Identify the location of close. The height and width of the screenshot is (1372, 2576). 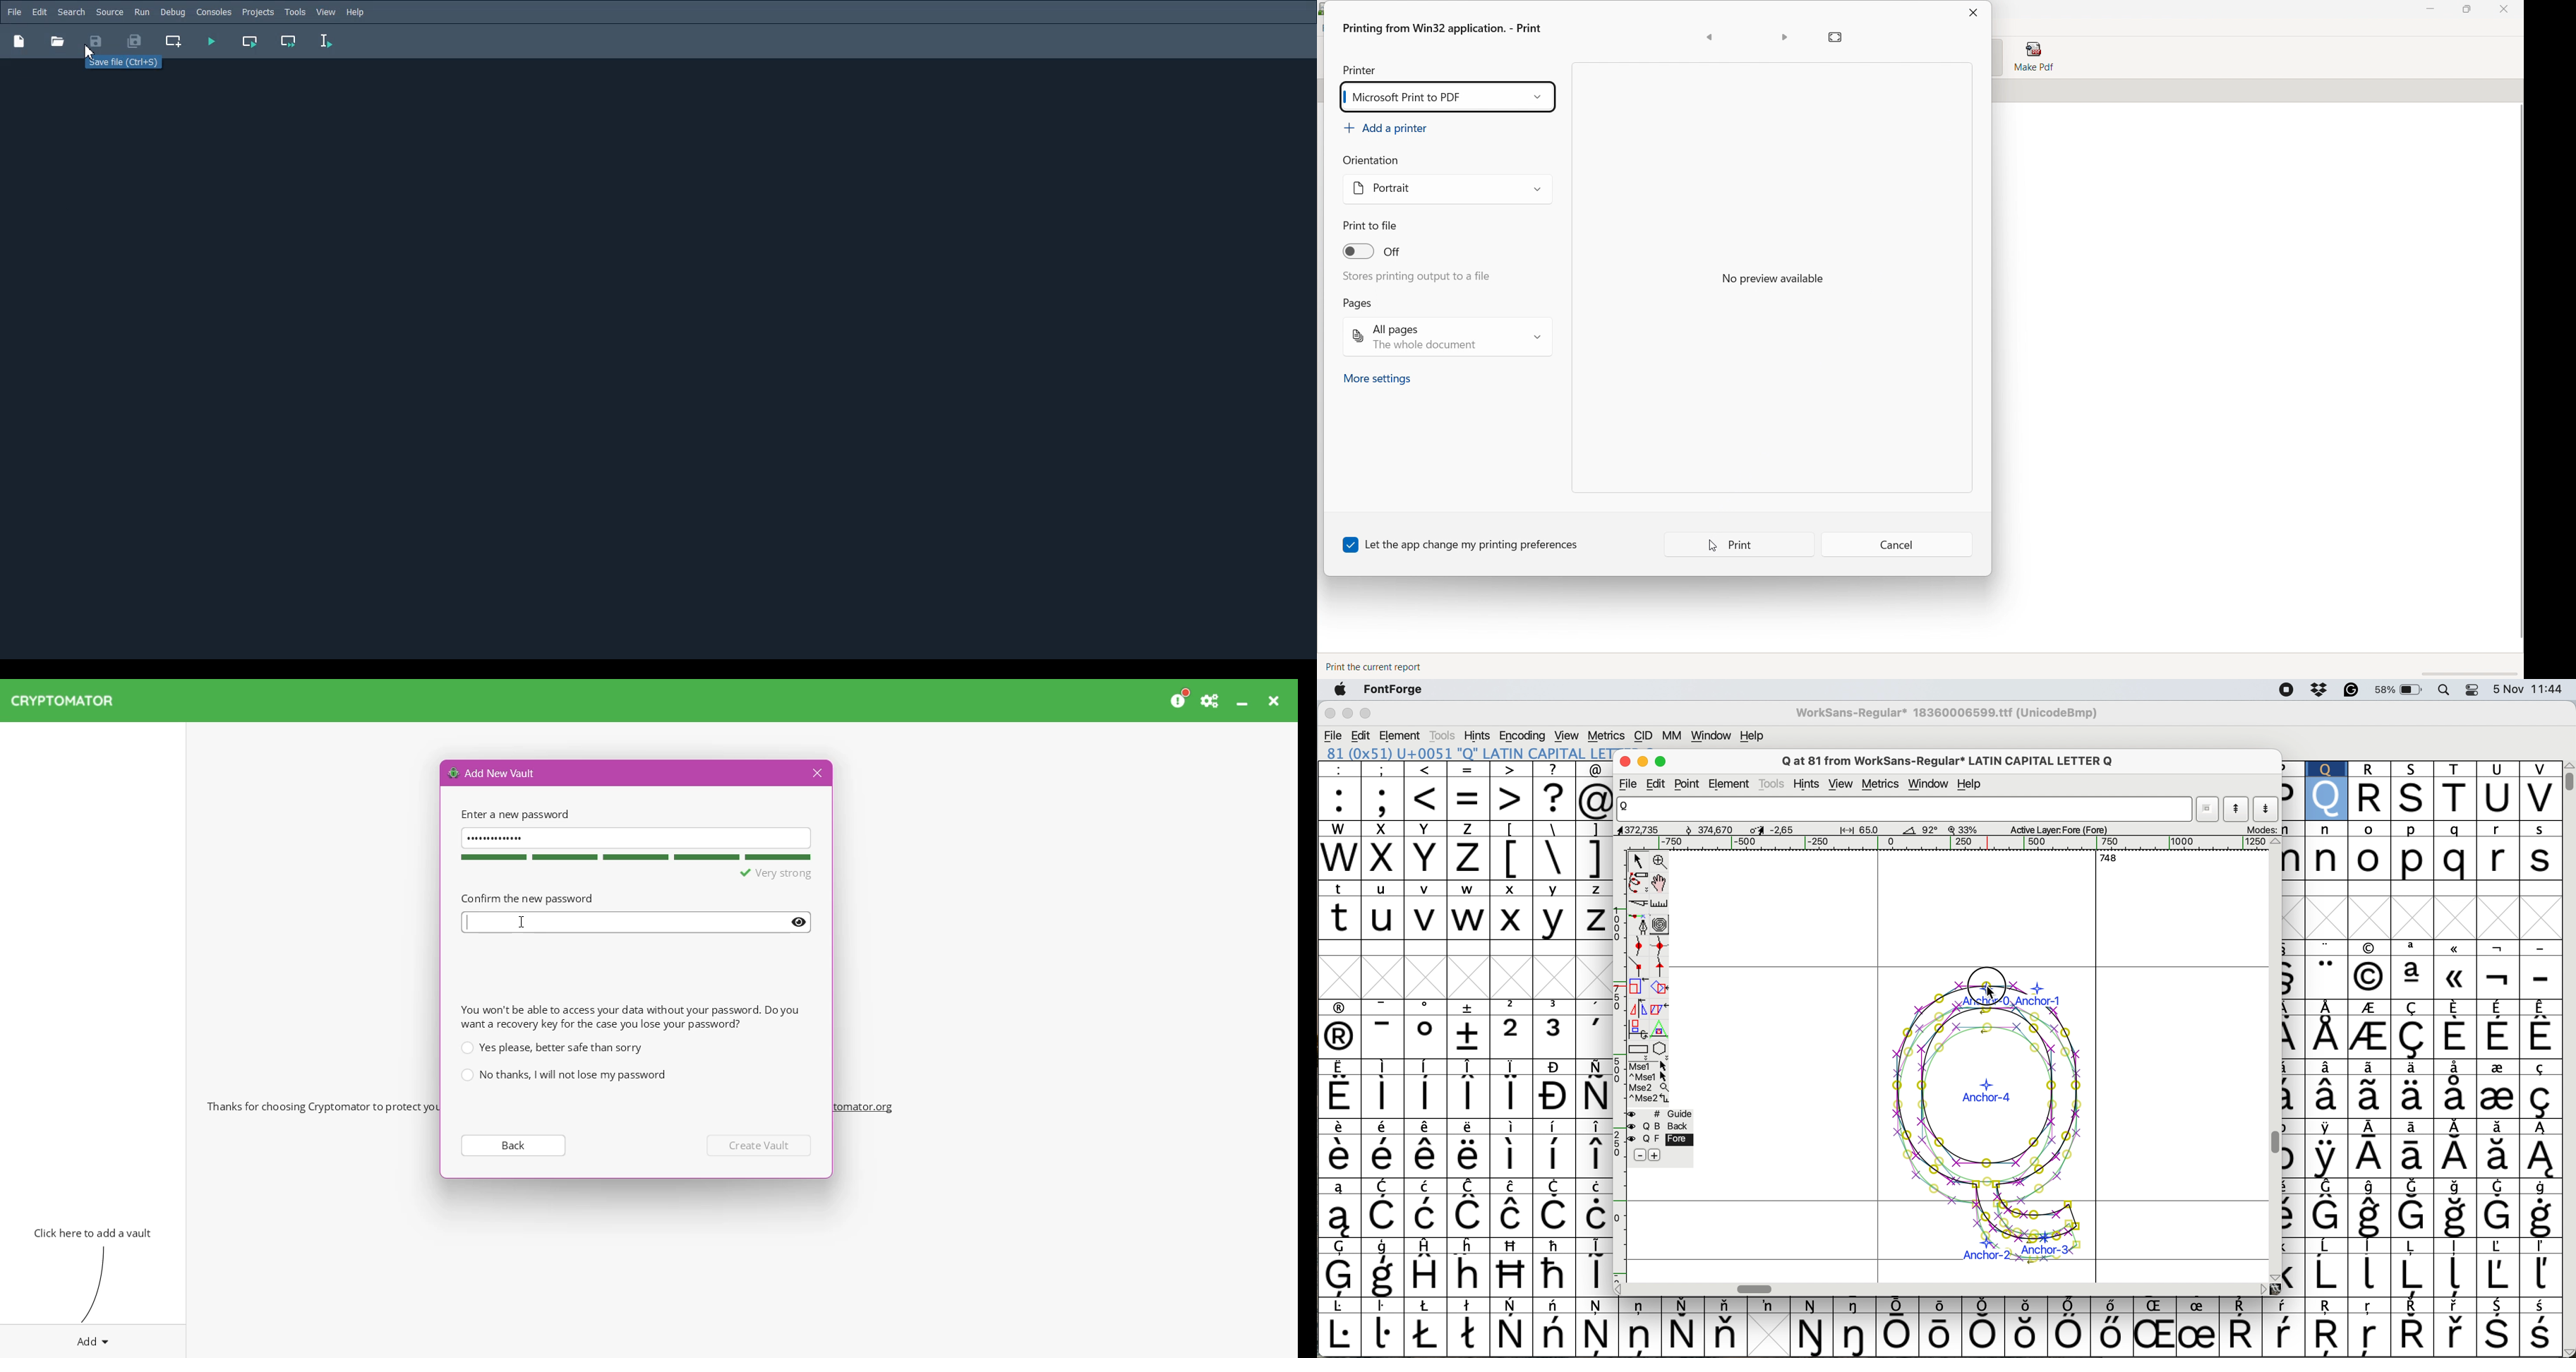
(1330, 713).